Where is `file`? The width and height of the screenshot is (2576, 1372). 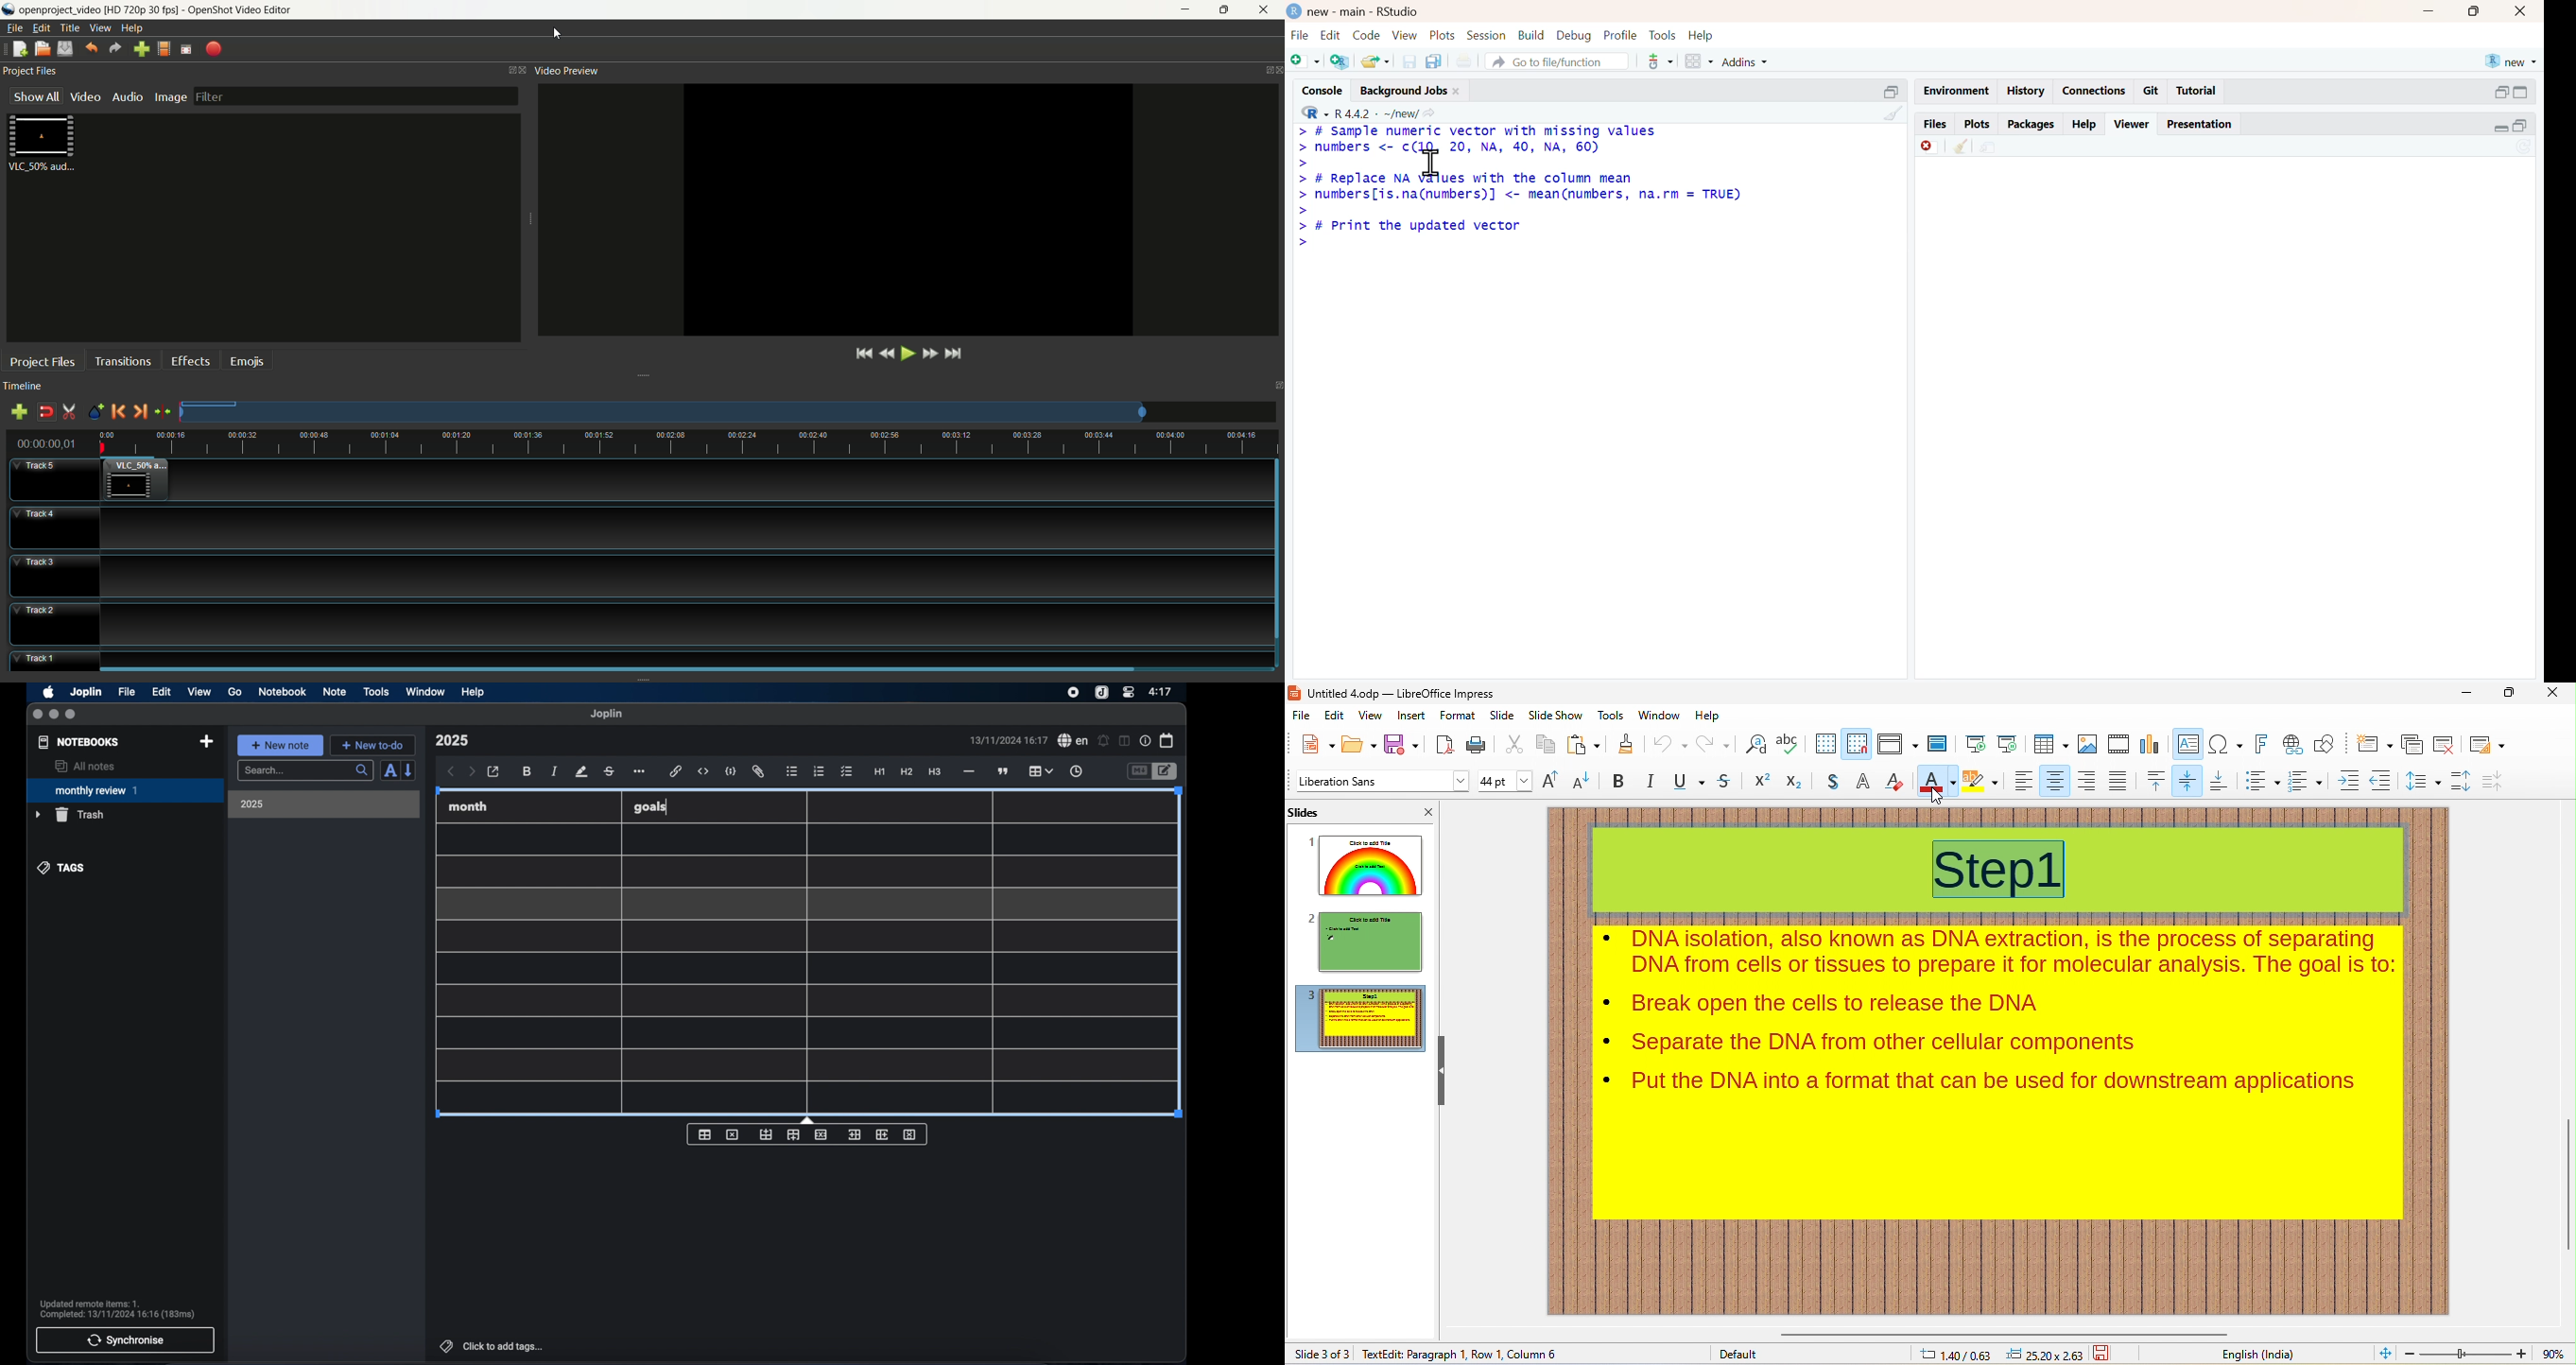 file is located at coordinates (126, 692).